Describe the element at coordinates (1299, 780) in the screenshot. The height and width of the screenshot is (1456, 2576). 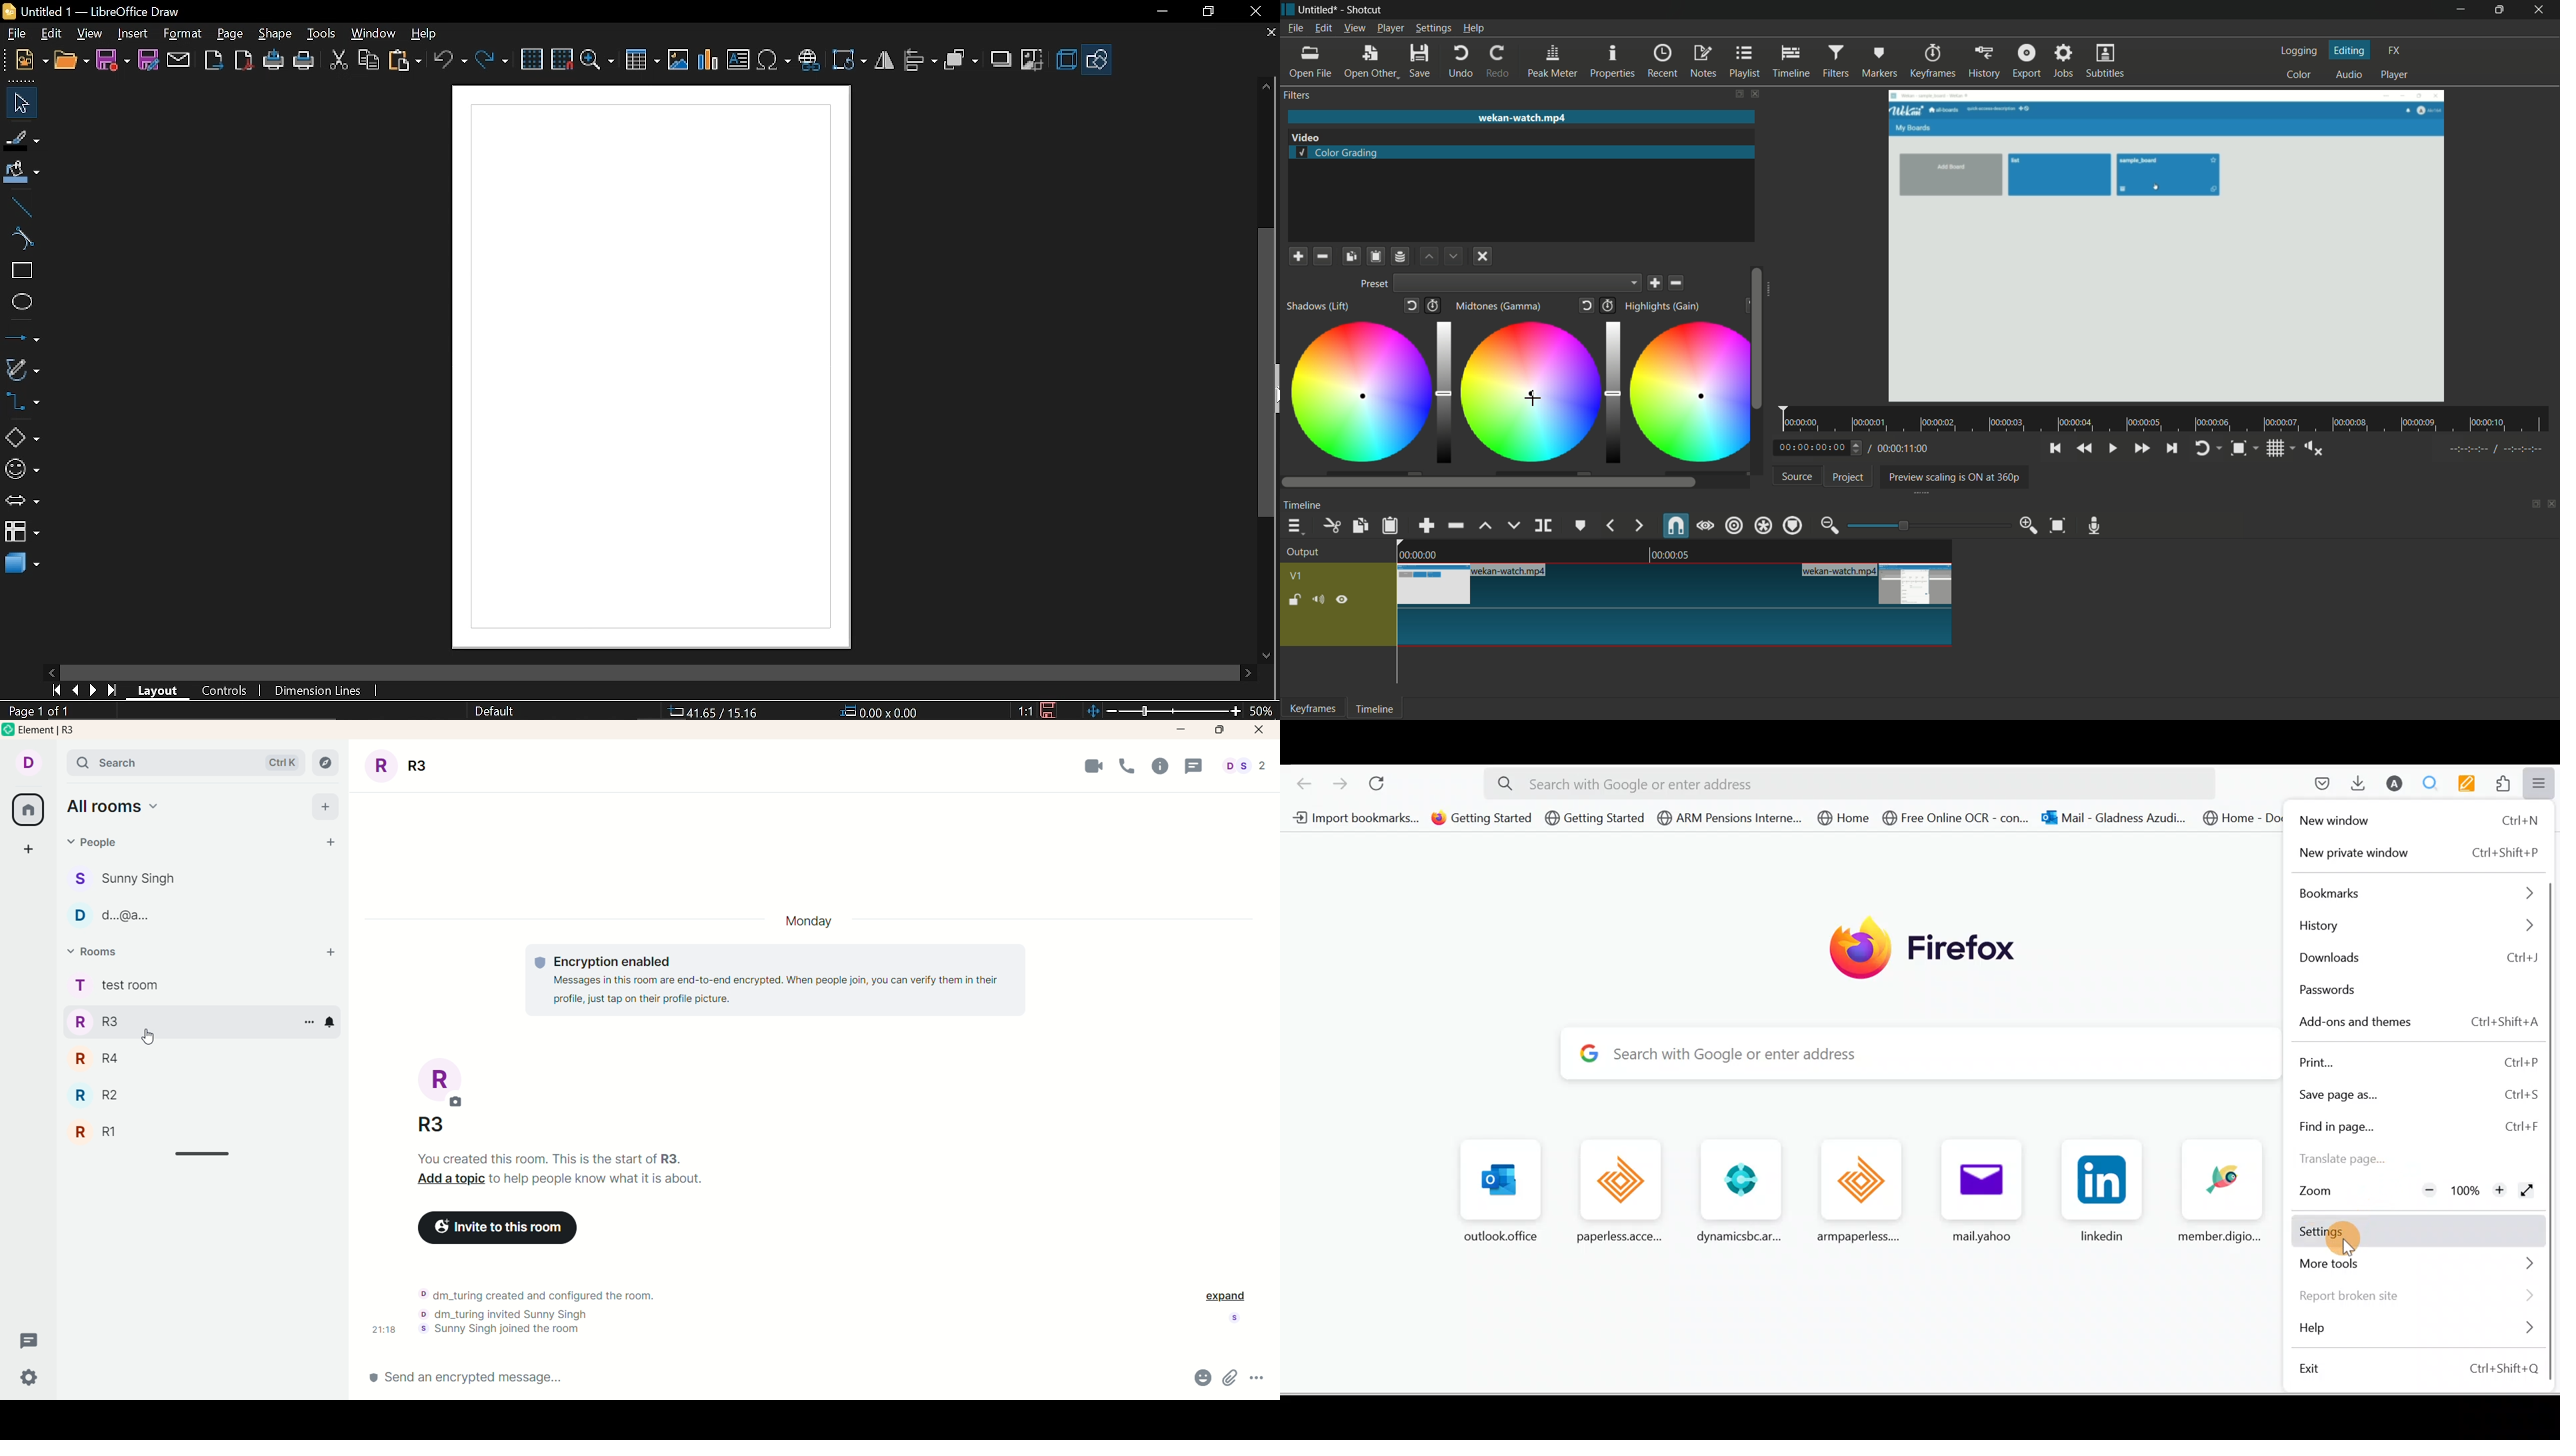
I see `Go back one page` at that location.